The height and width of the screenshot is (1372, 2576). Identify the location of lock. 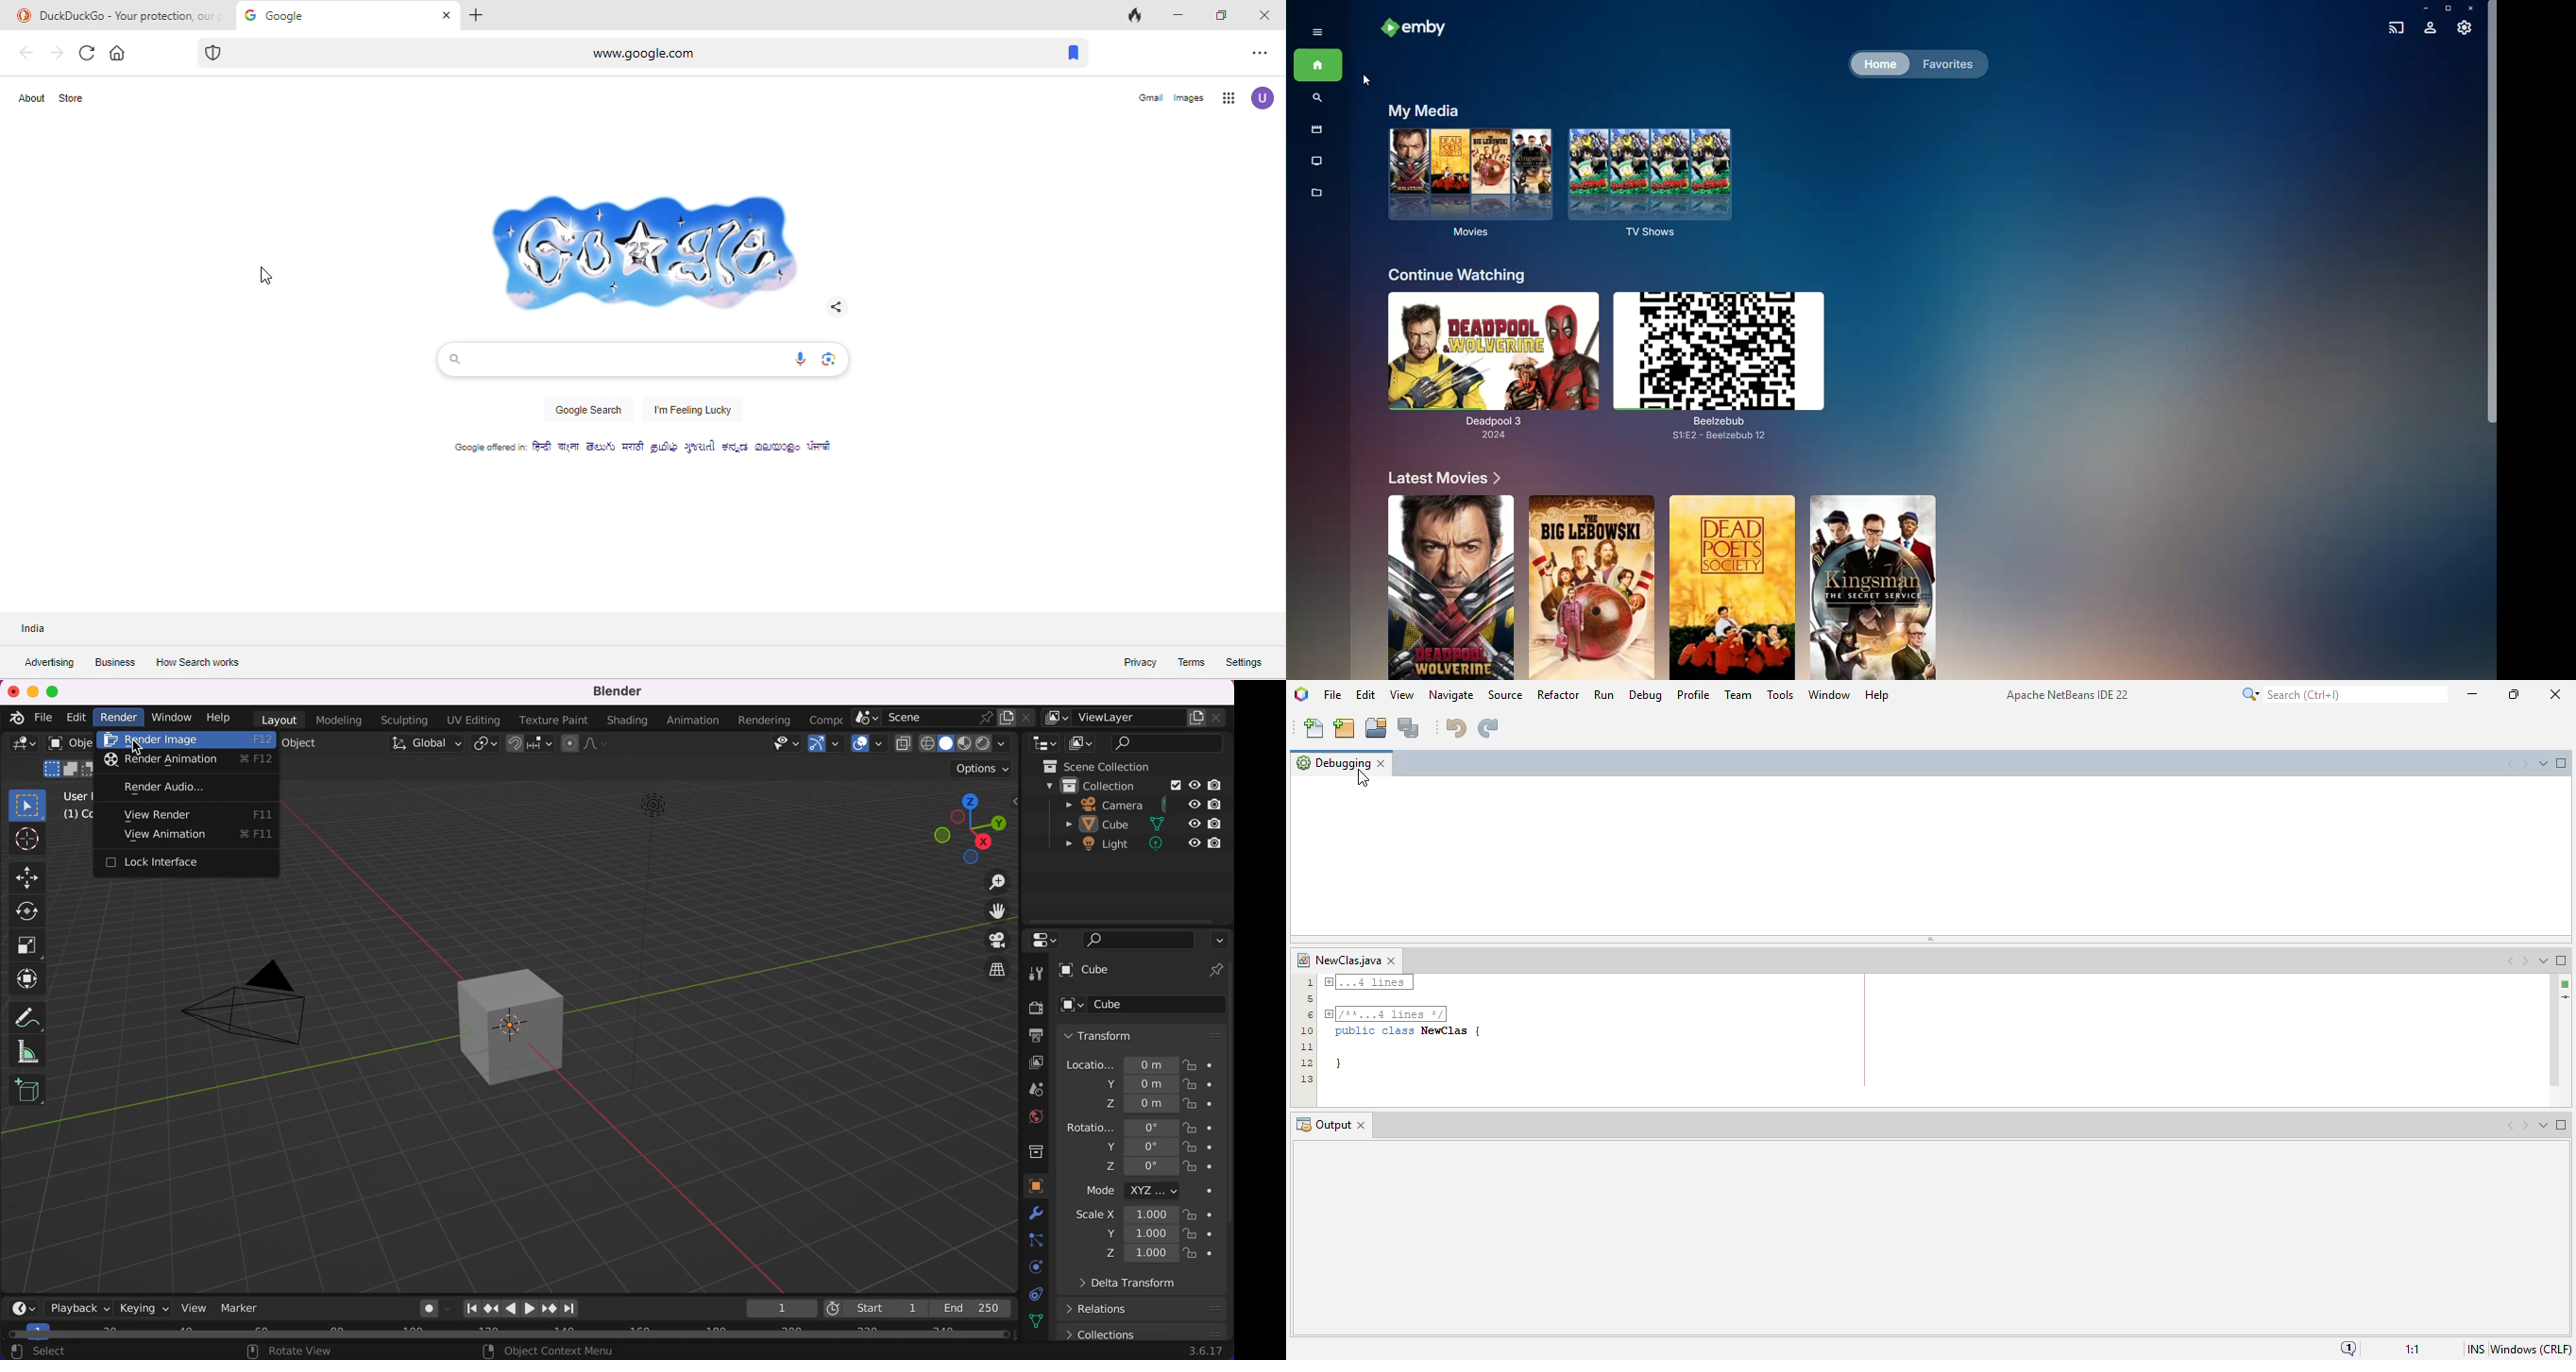
(1198, 1065).